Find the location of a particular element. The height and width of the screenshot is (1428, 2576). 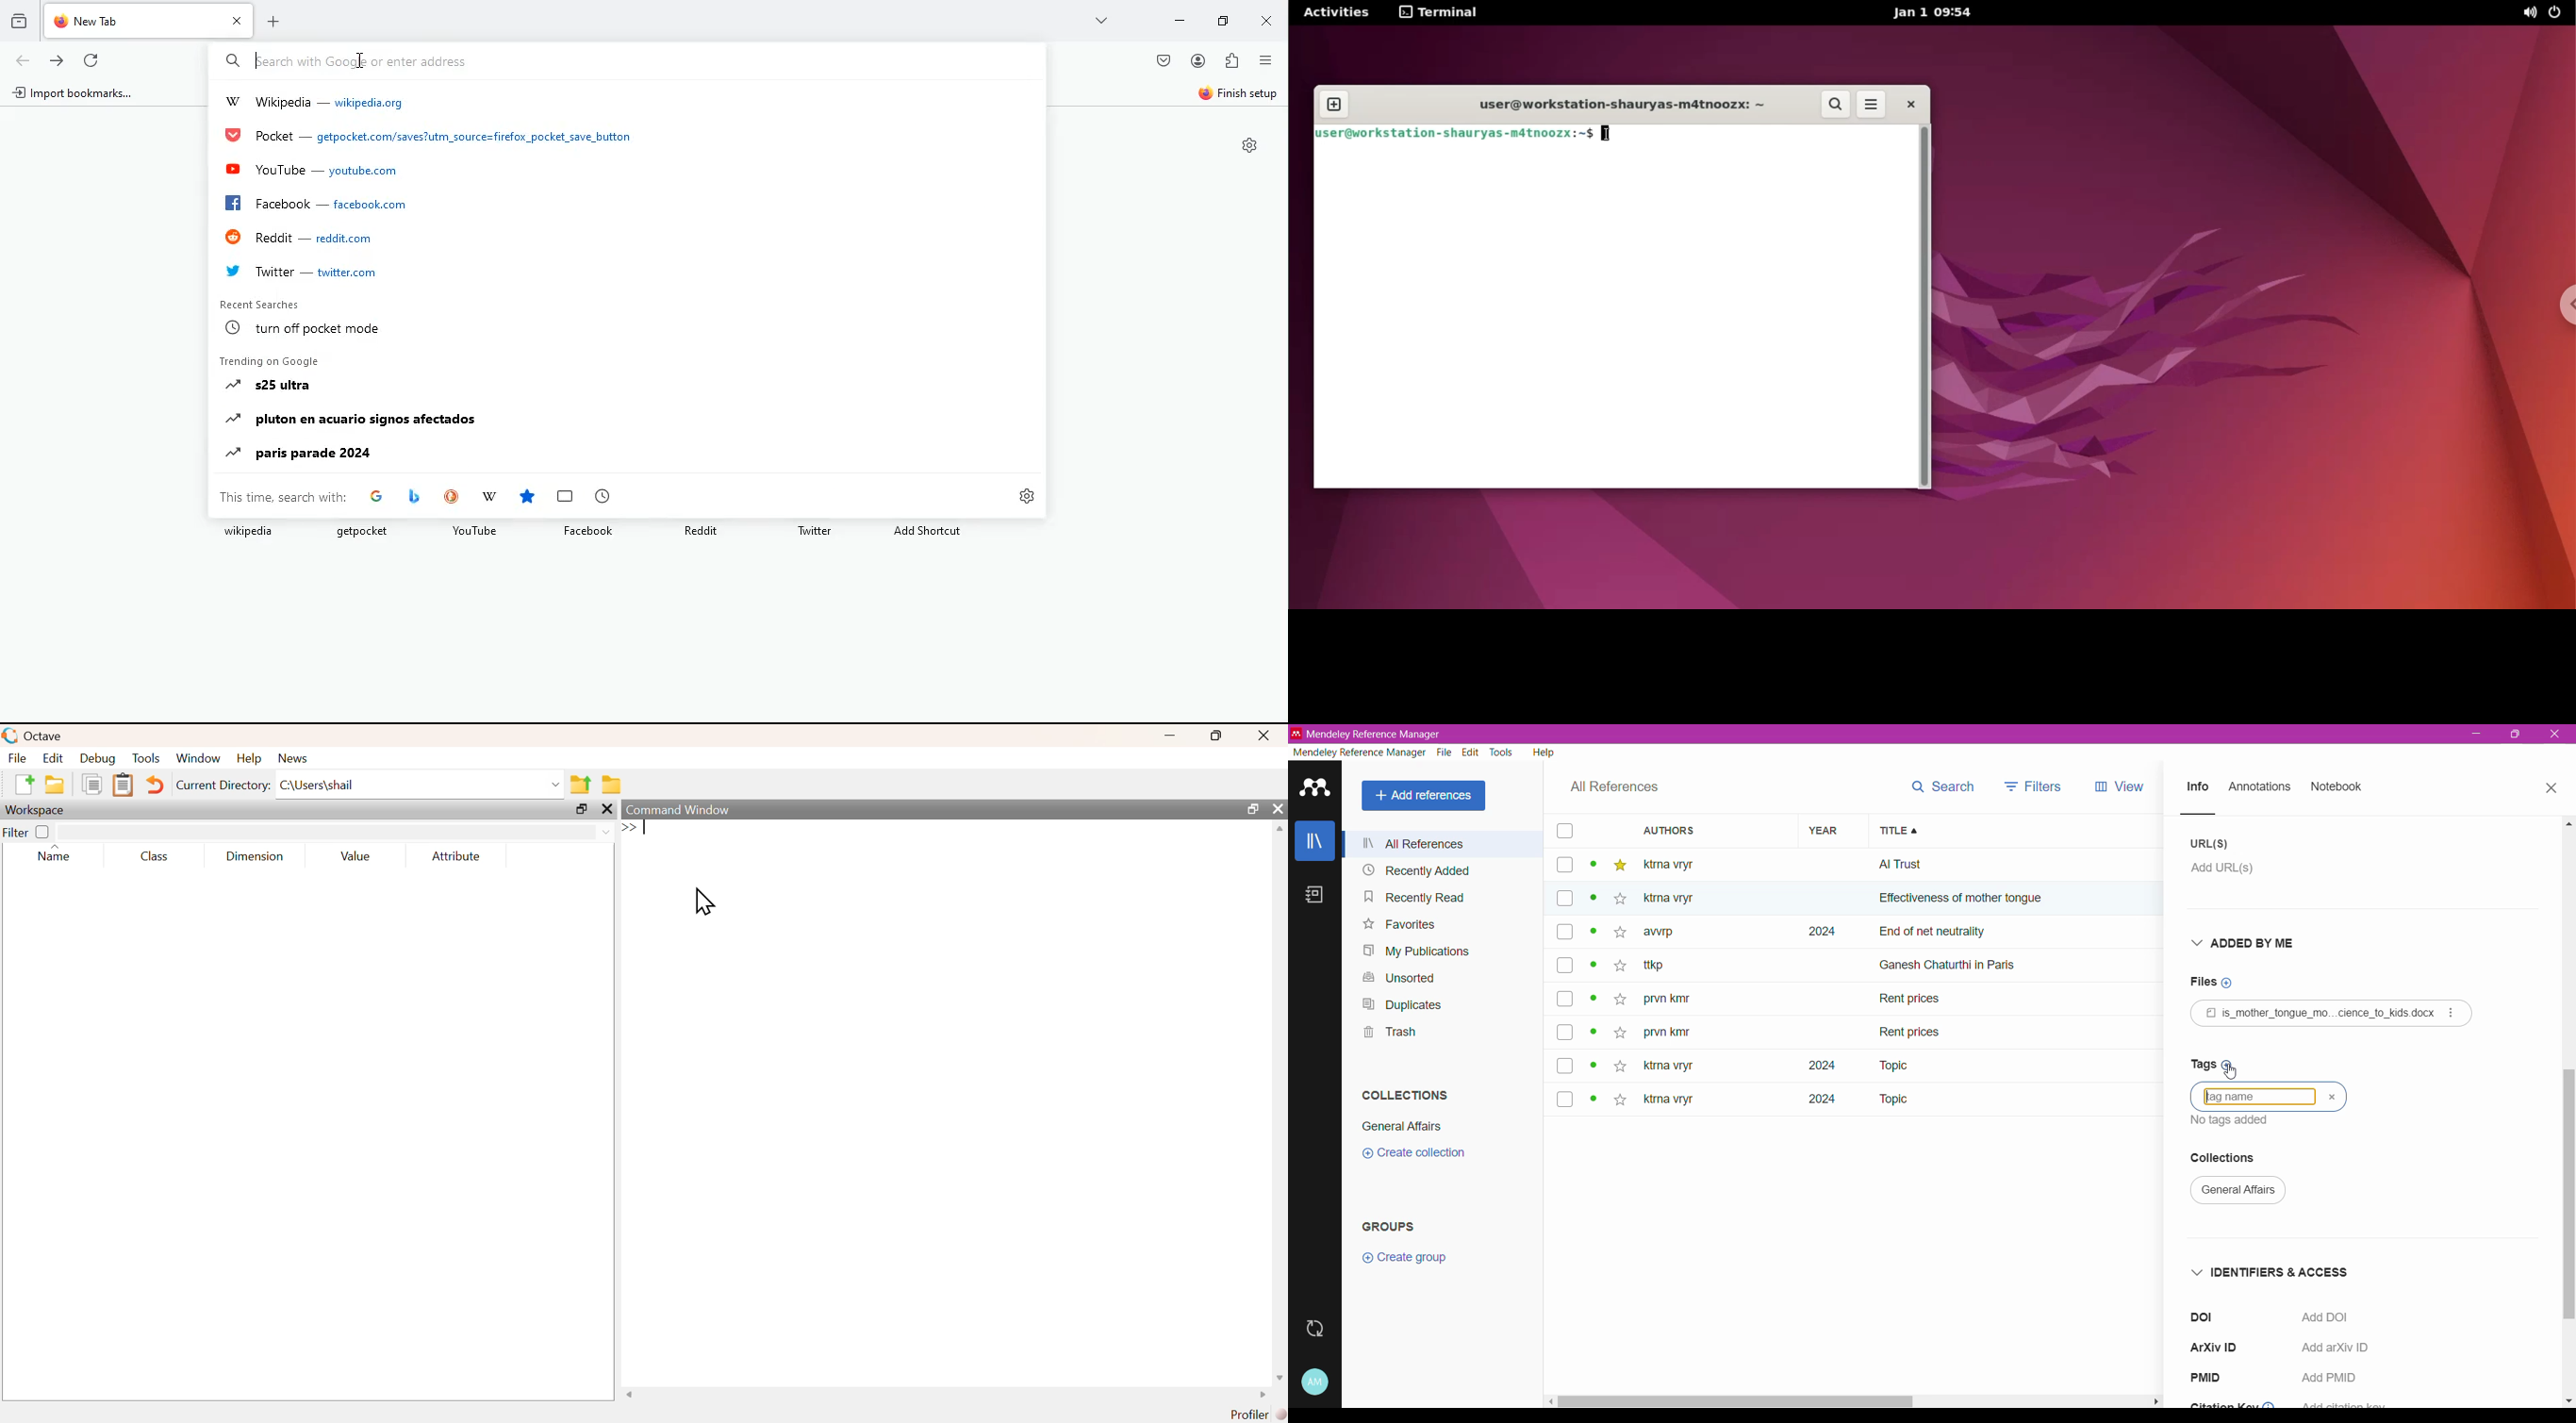

Search bar is located at coordinates (620, 61).